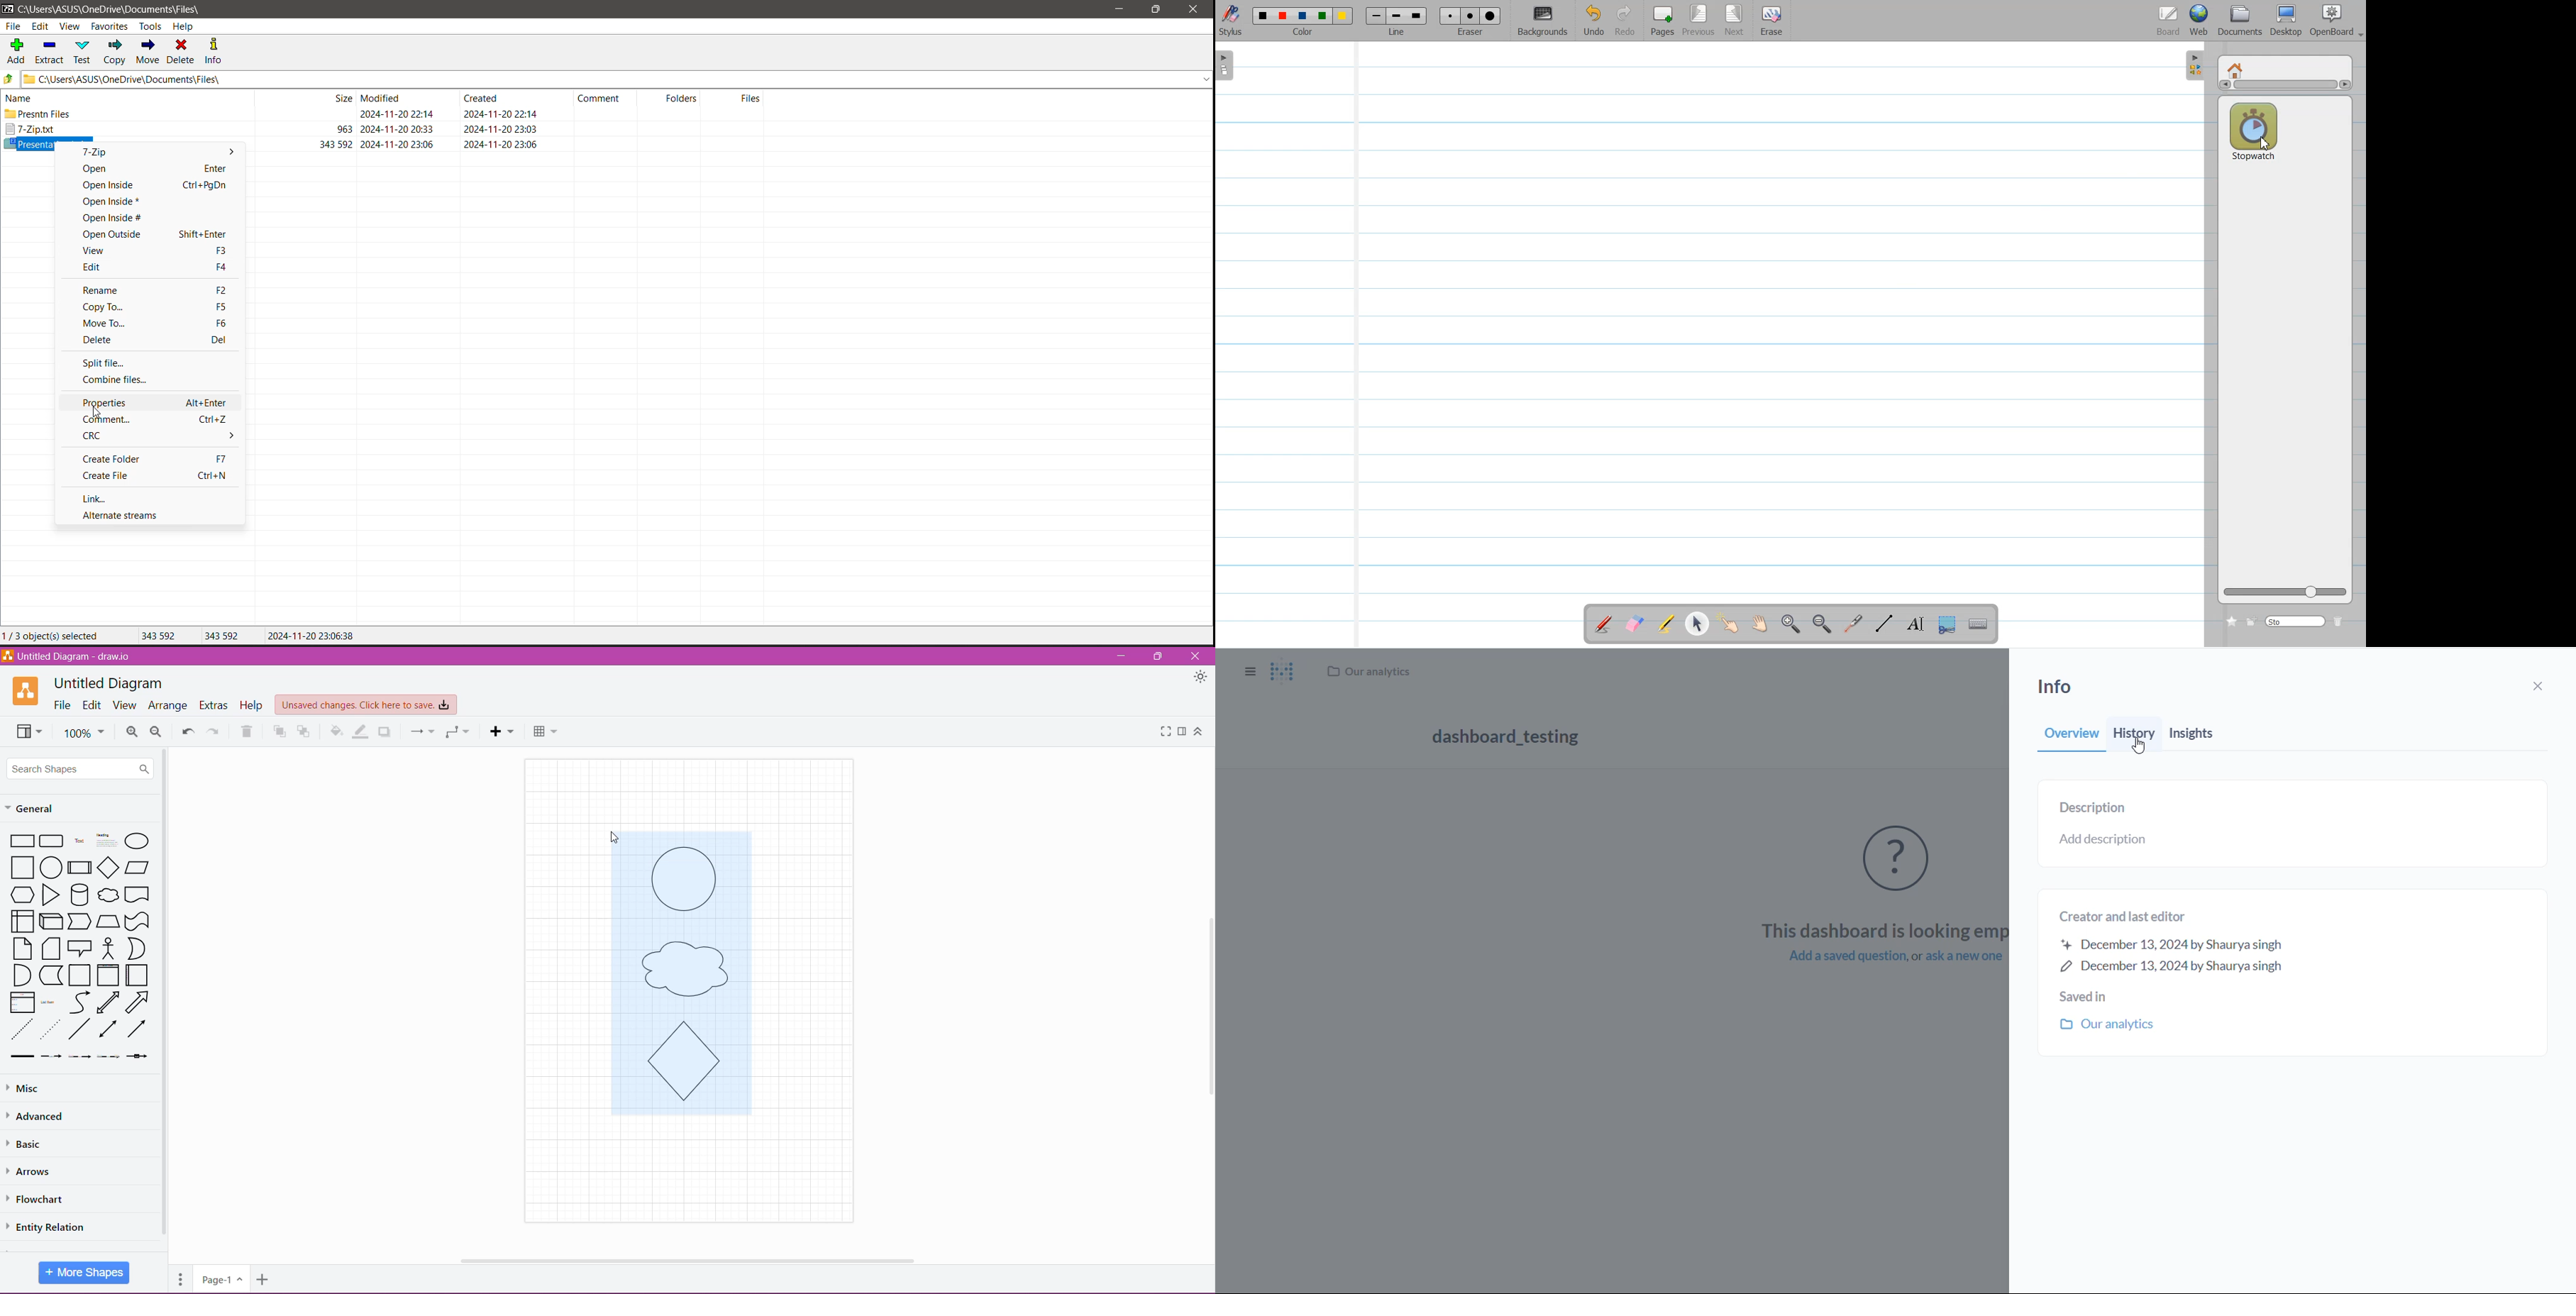  Describe the element at coordinates (42, 27) in the screenshot. I see `Edit` at that location.